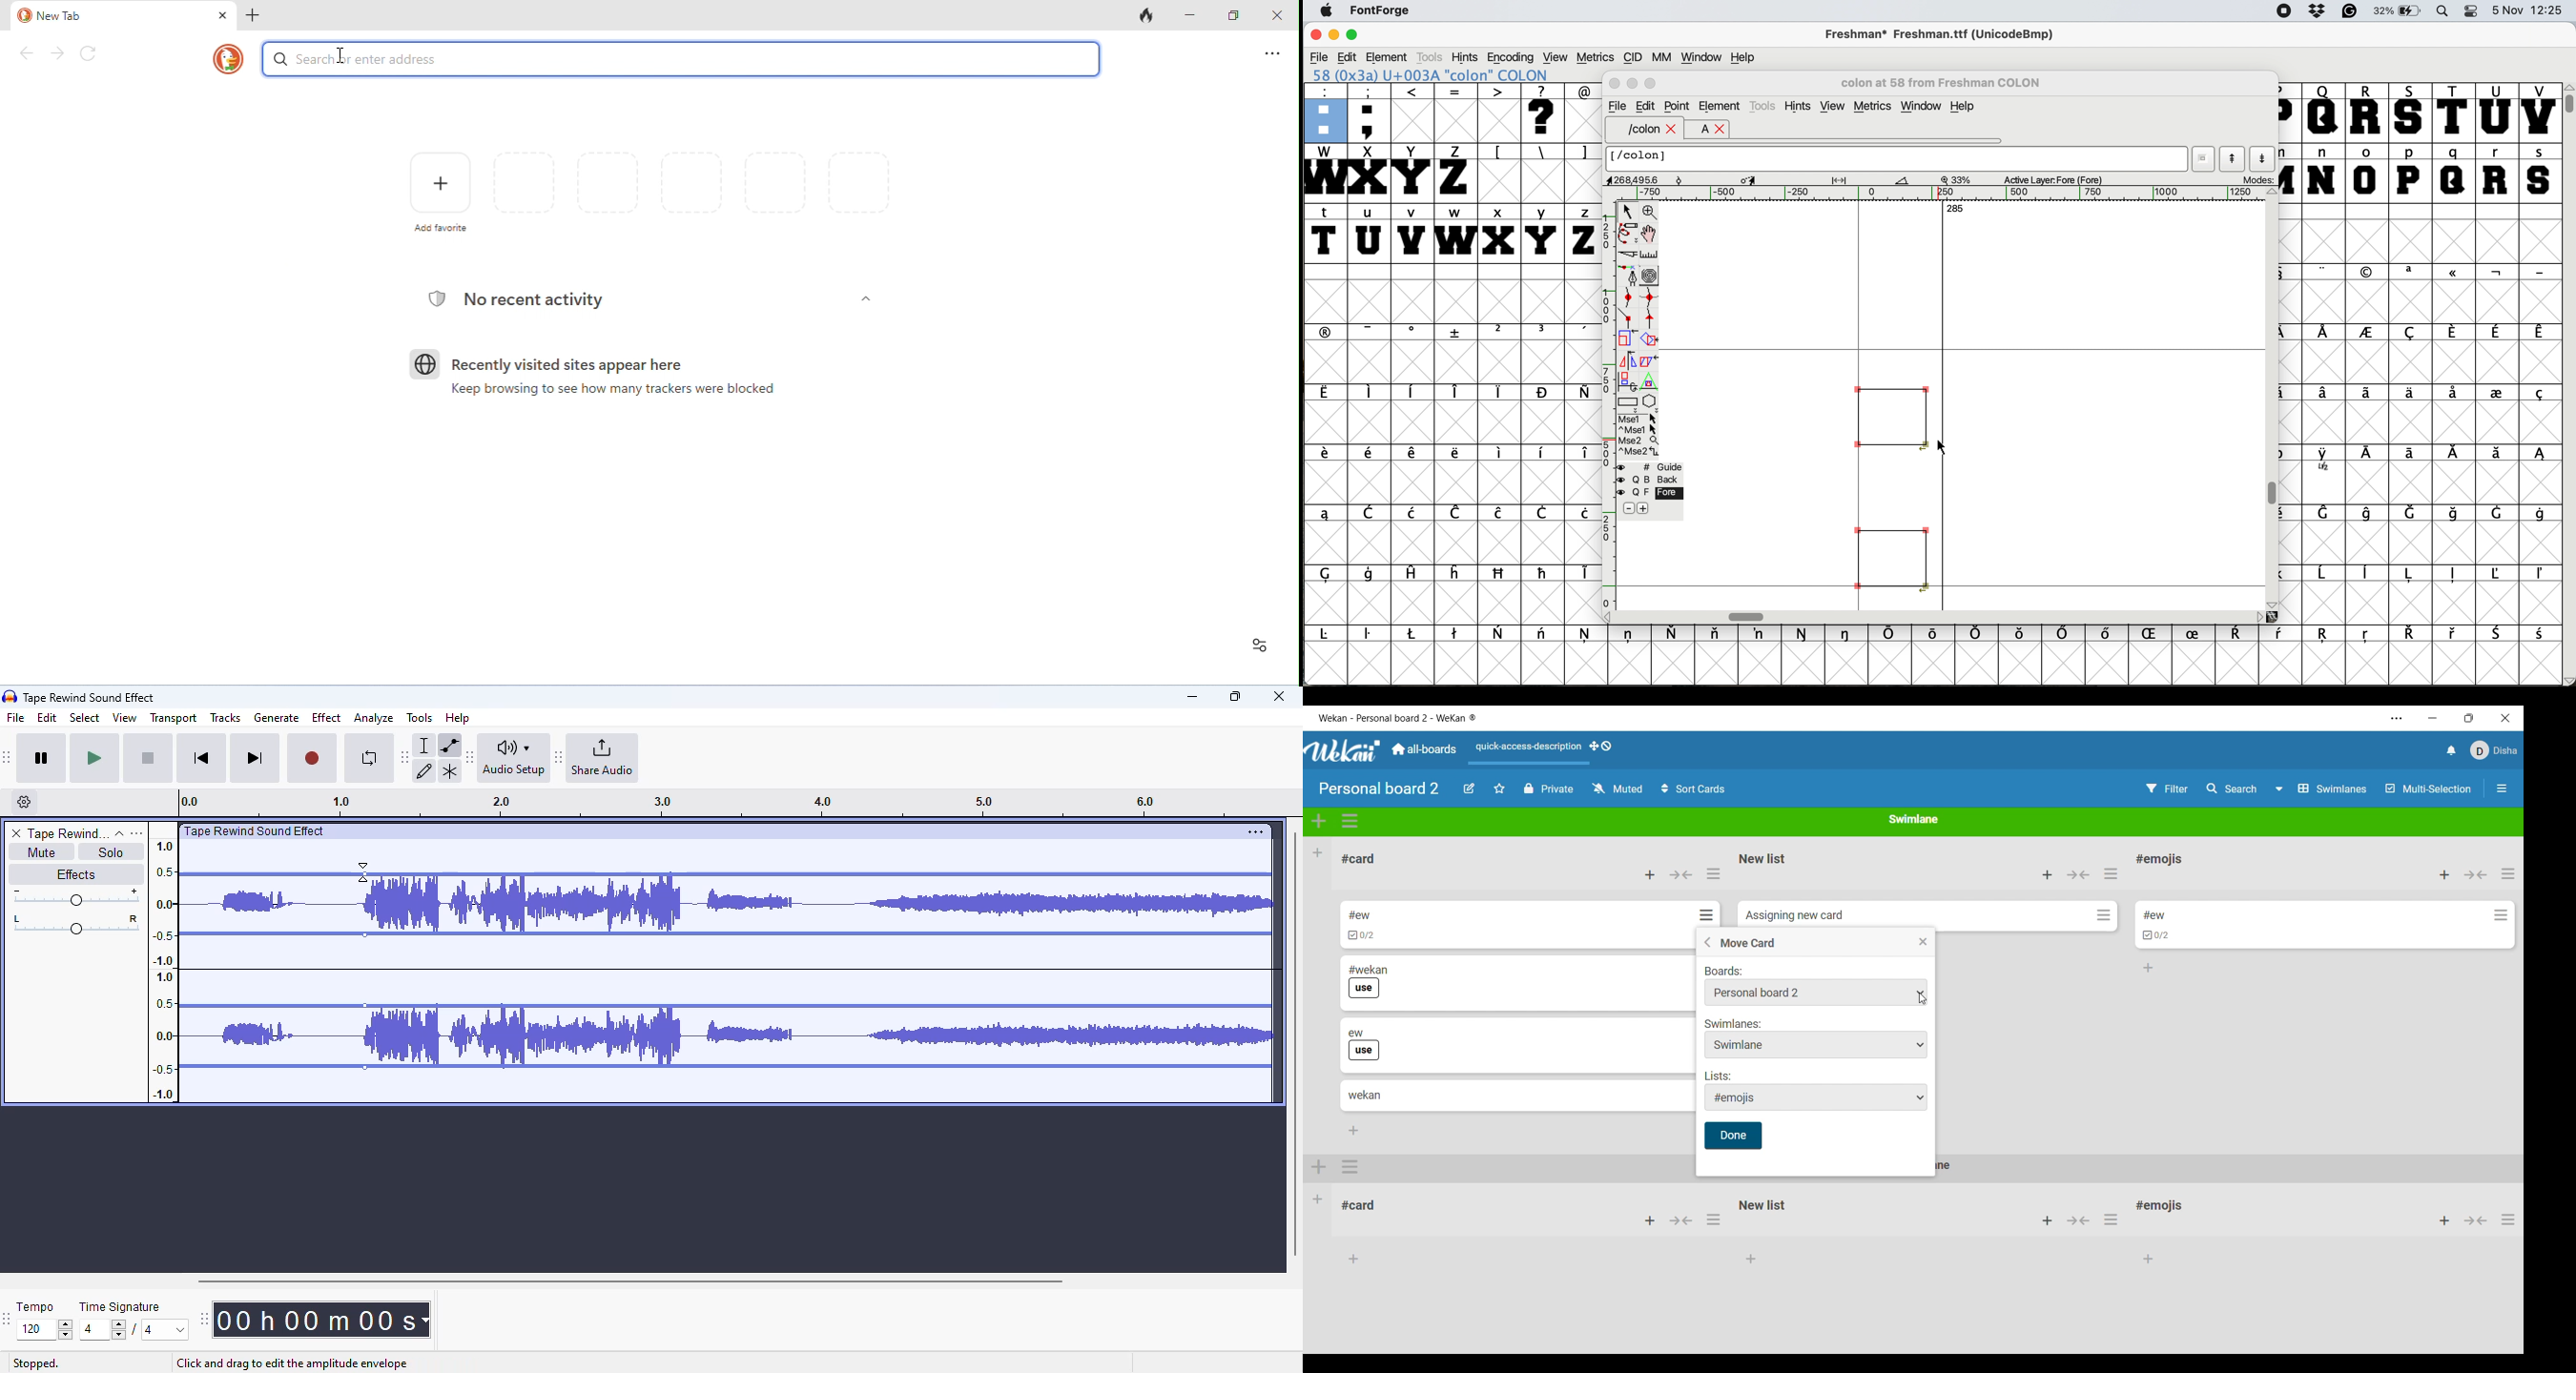  I want to click on symbol, so click(2541, 513).